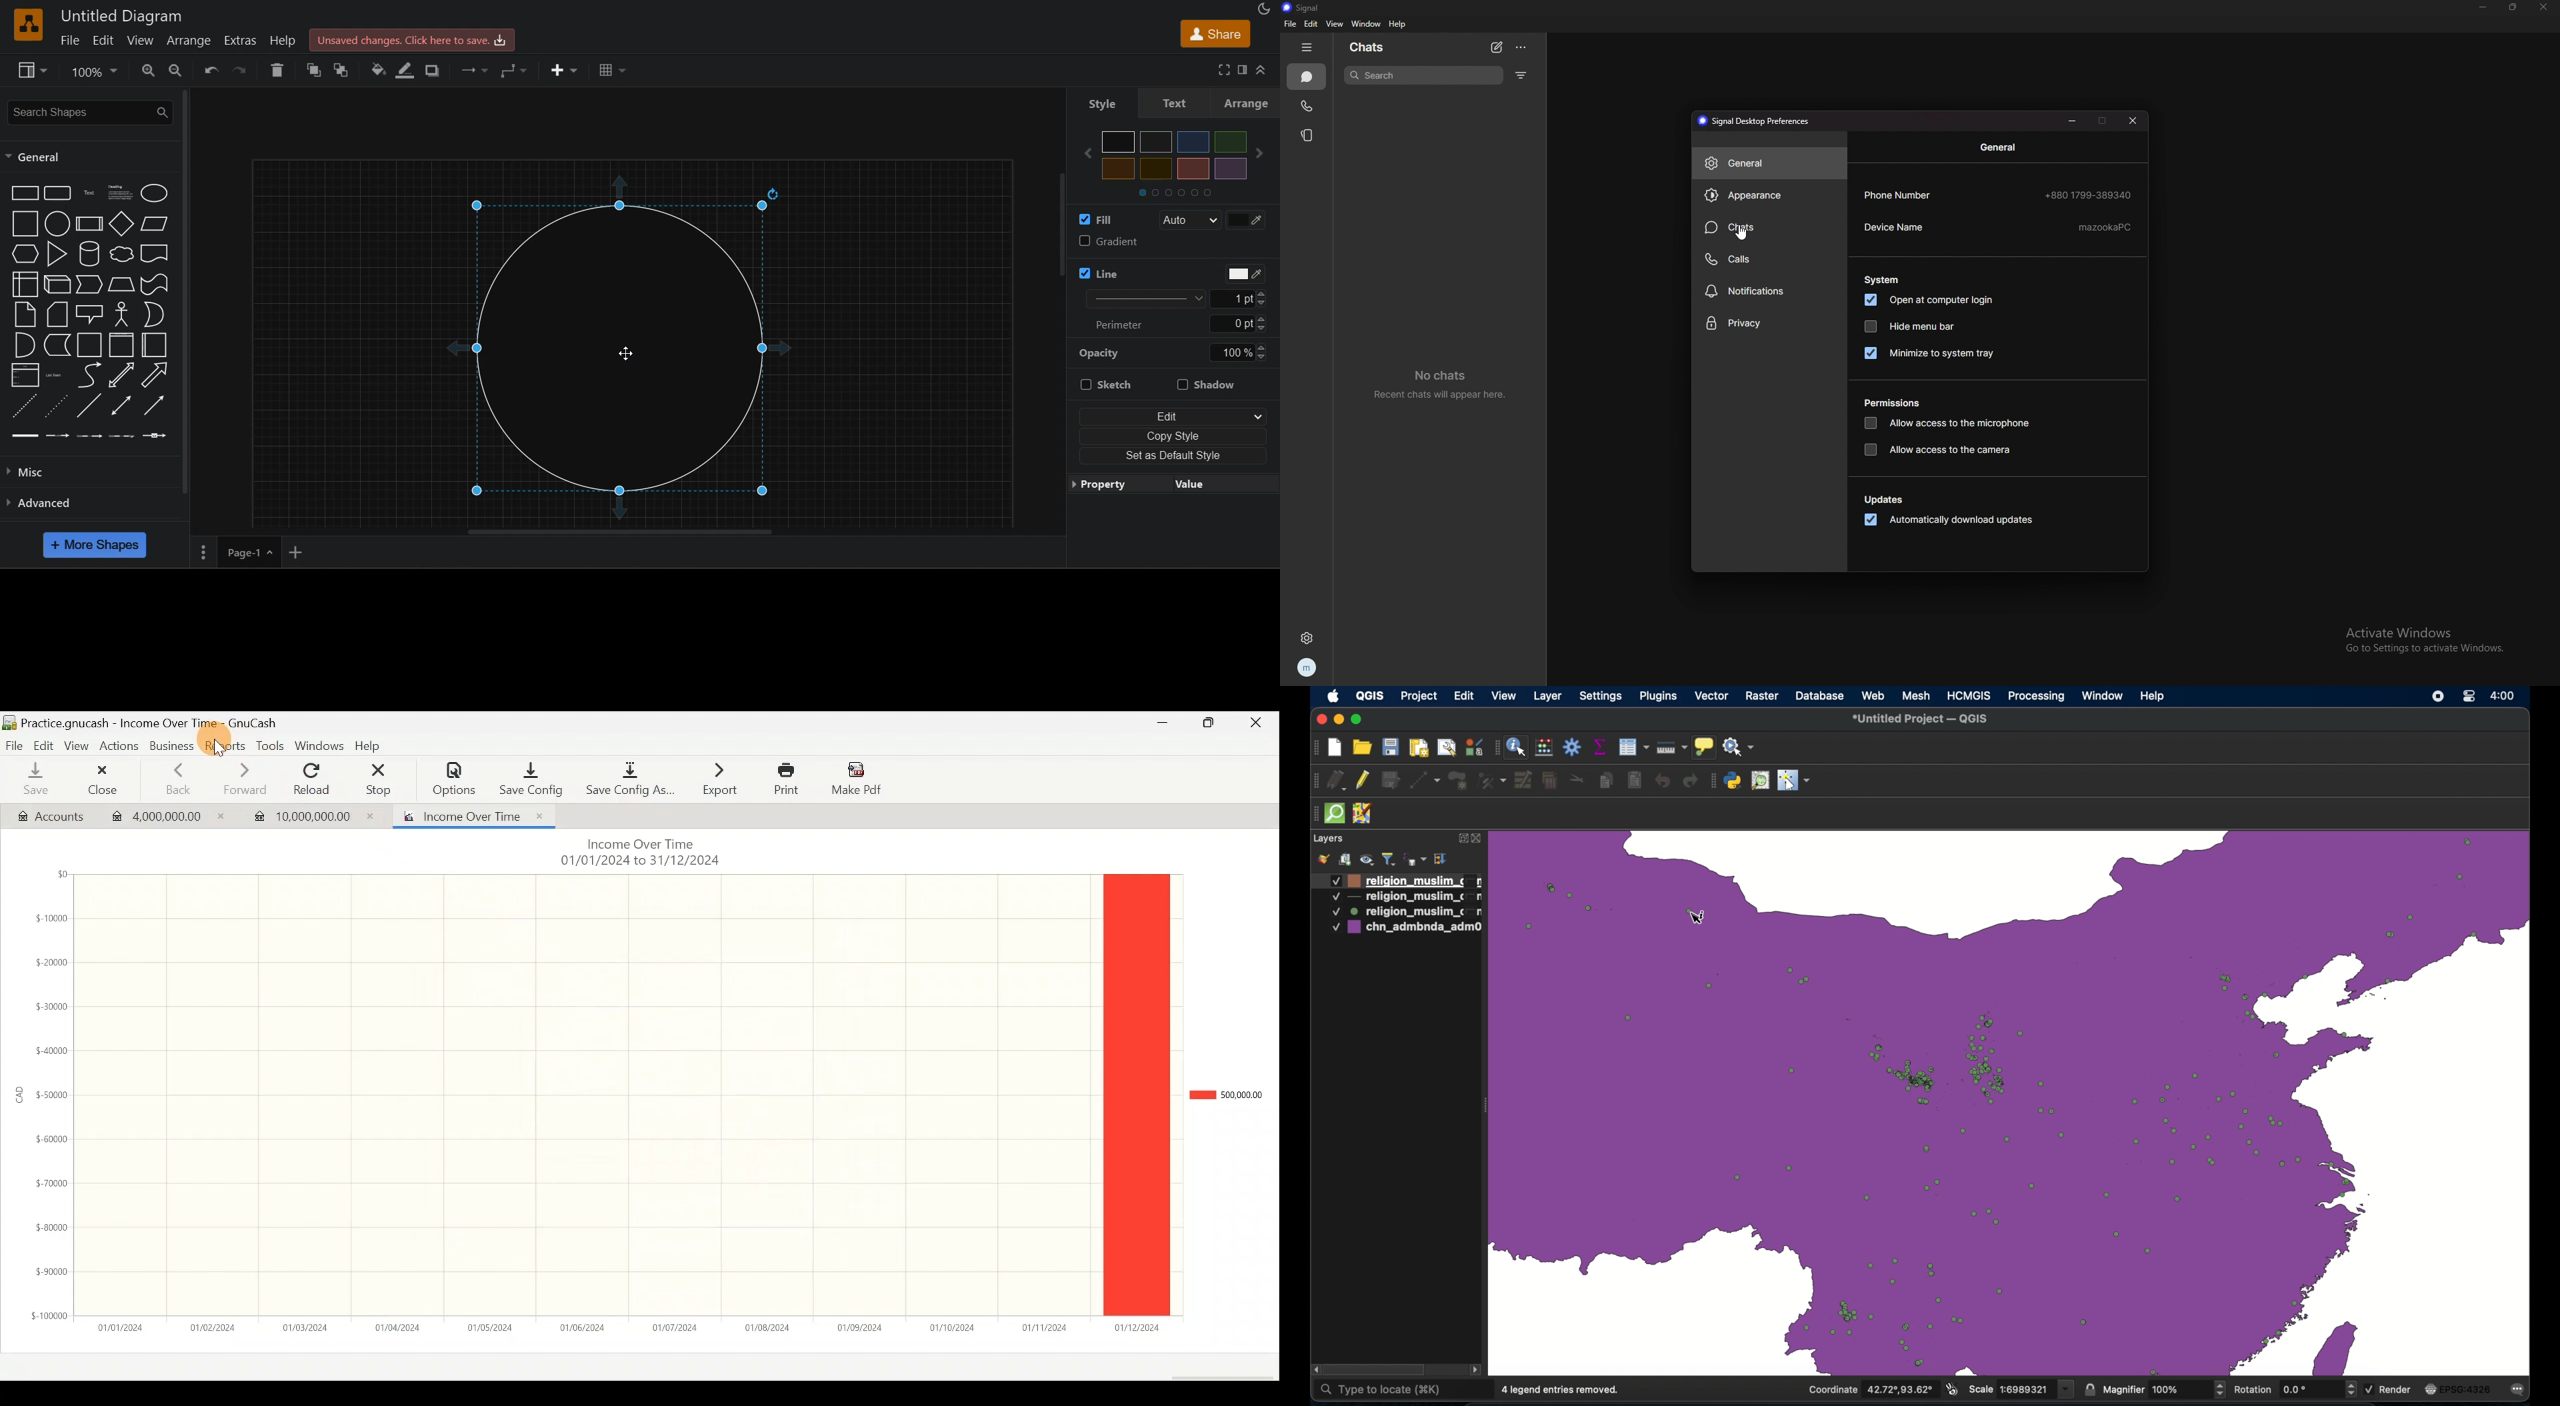 This screenshot has width=2576, height=1428. What do you see at coordinates (1263, 726) in the screenshot?
I see `Close` at bounding box center [1263, 726].